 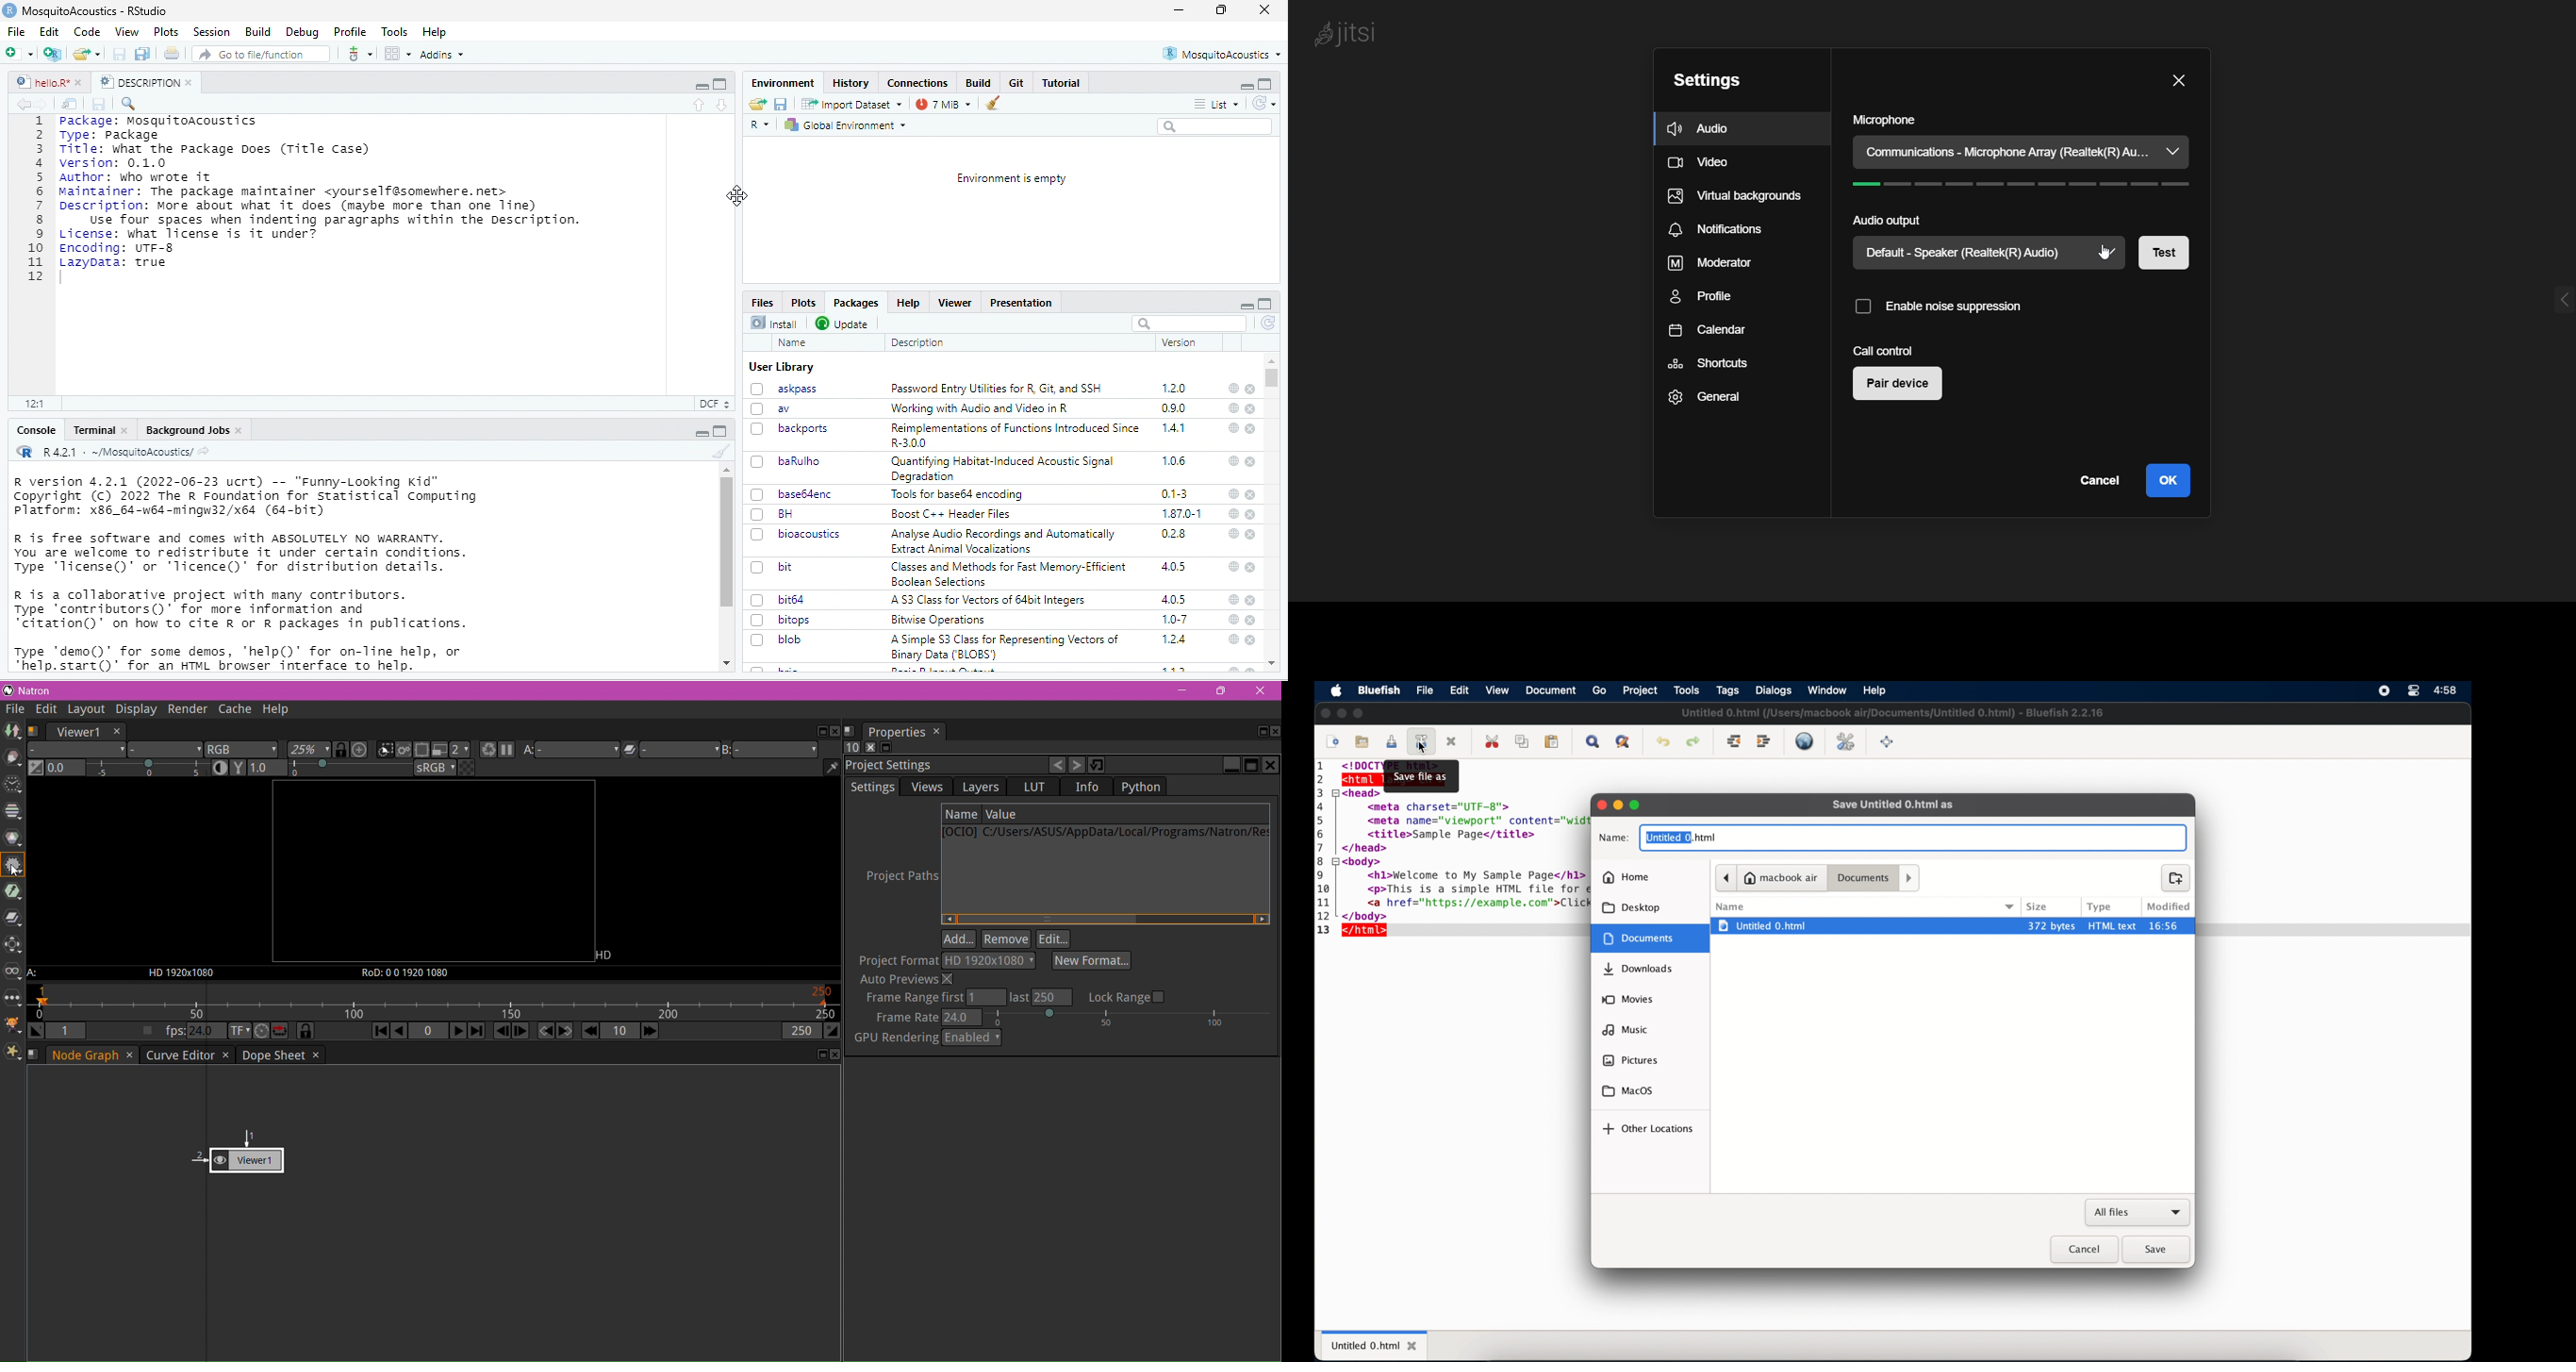 I want to click on Reimplementations of Functions Introduced Since R-3.00, so click(x=1015, y=436).